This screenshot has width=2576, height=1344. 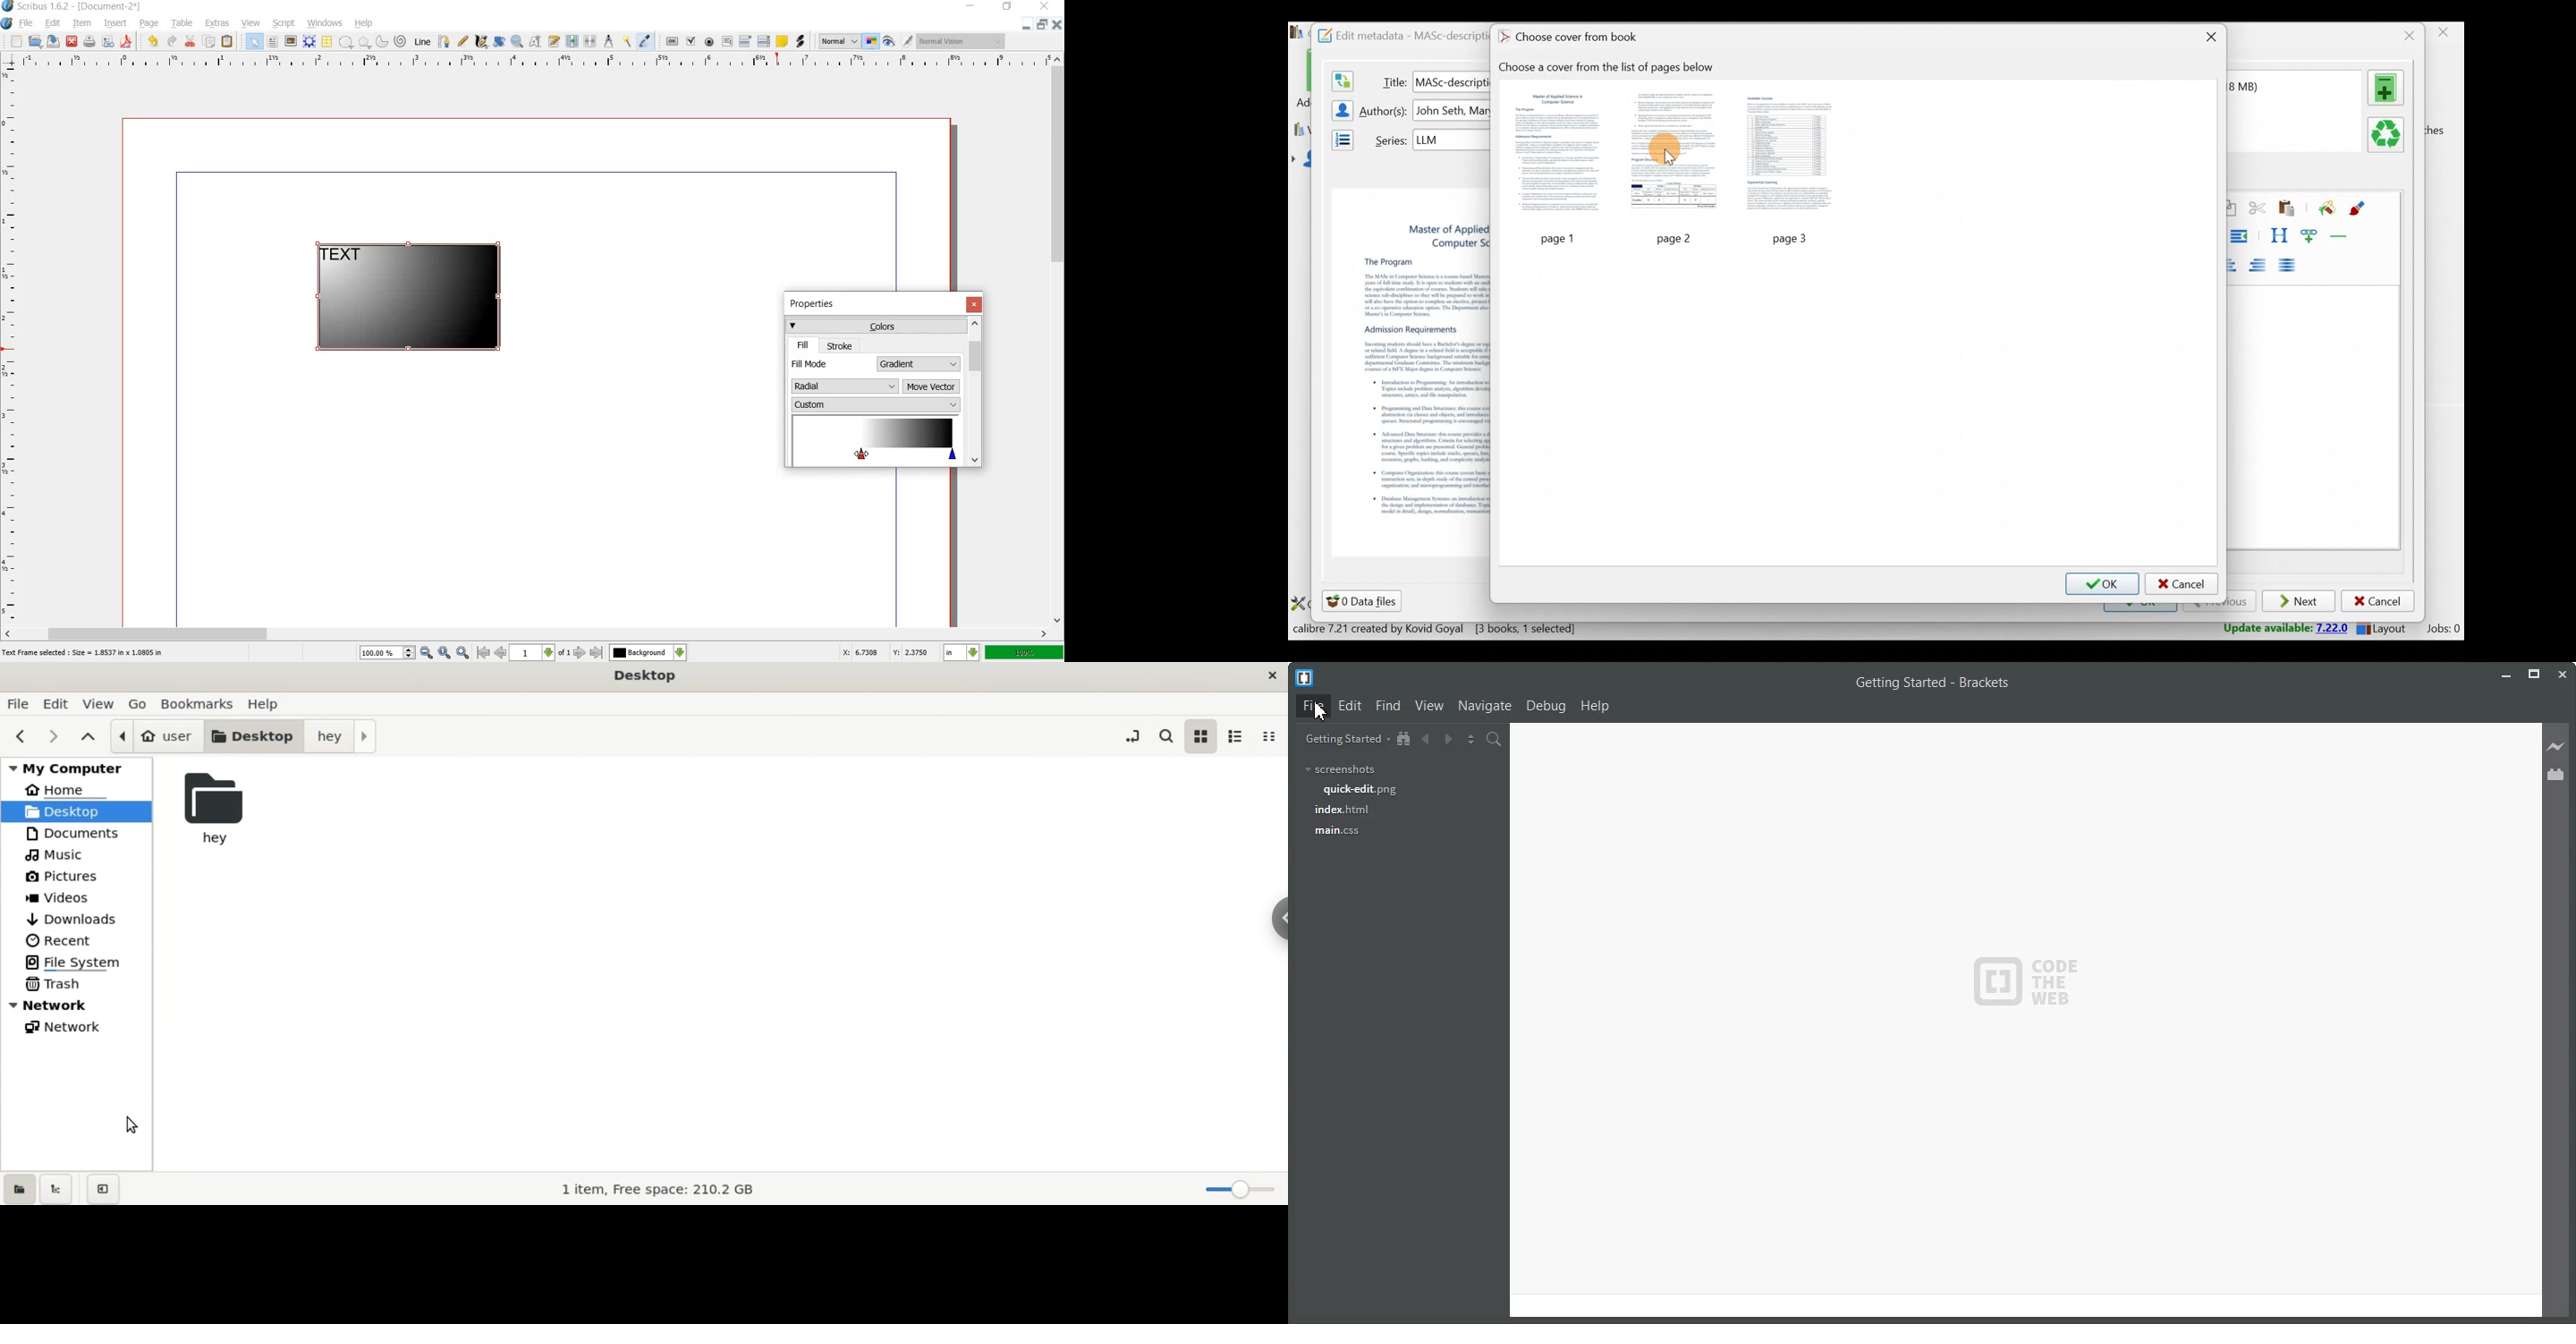 I want to click on Align right, so click(x=2262, y=266).